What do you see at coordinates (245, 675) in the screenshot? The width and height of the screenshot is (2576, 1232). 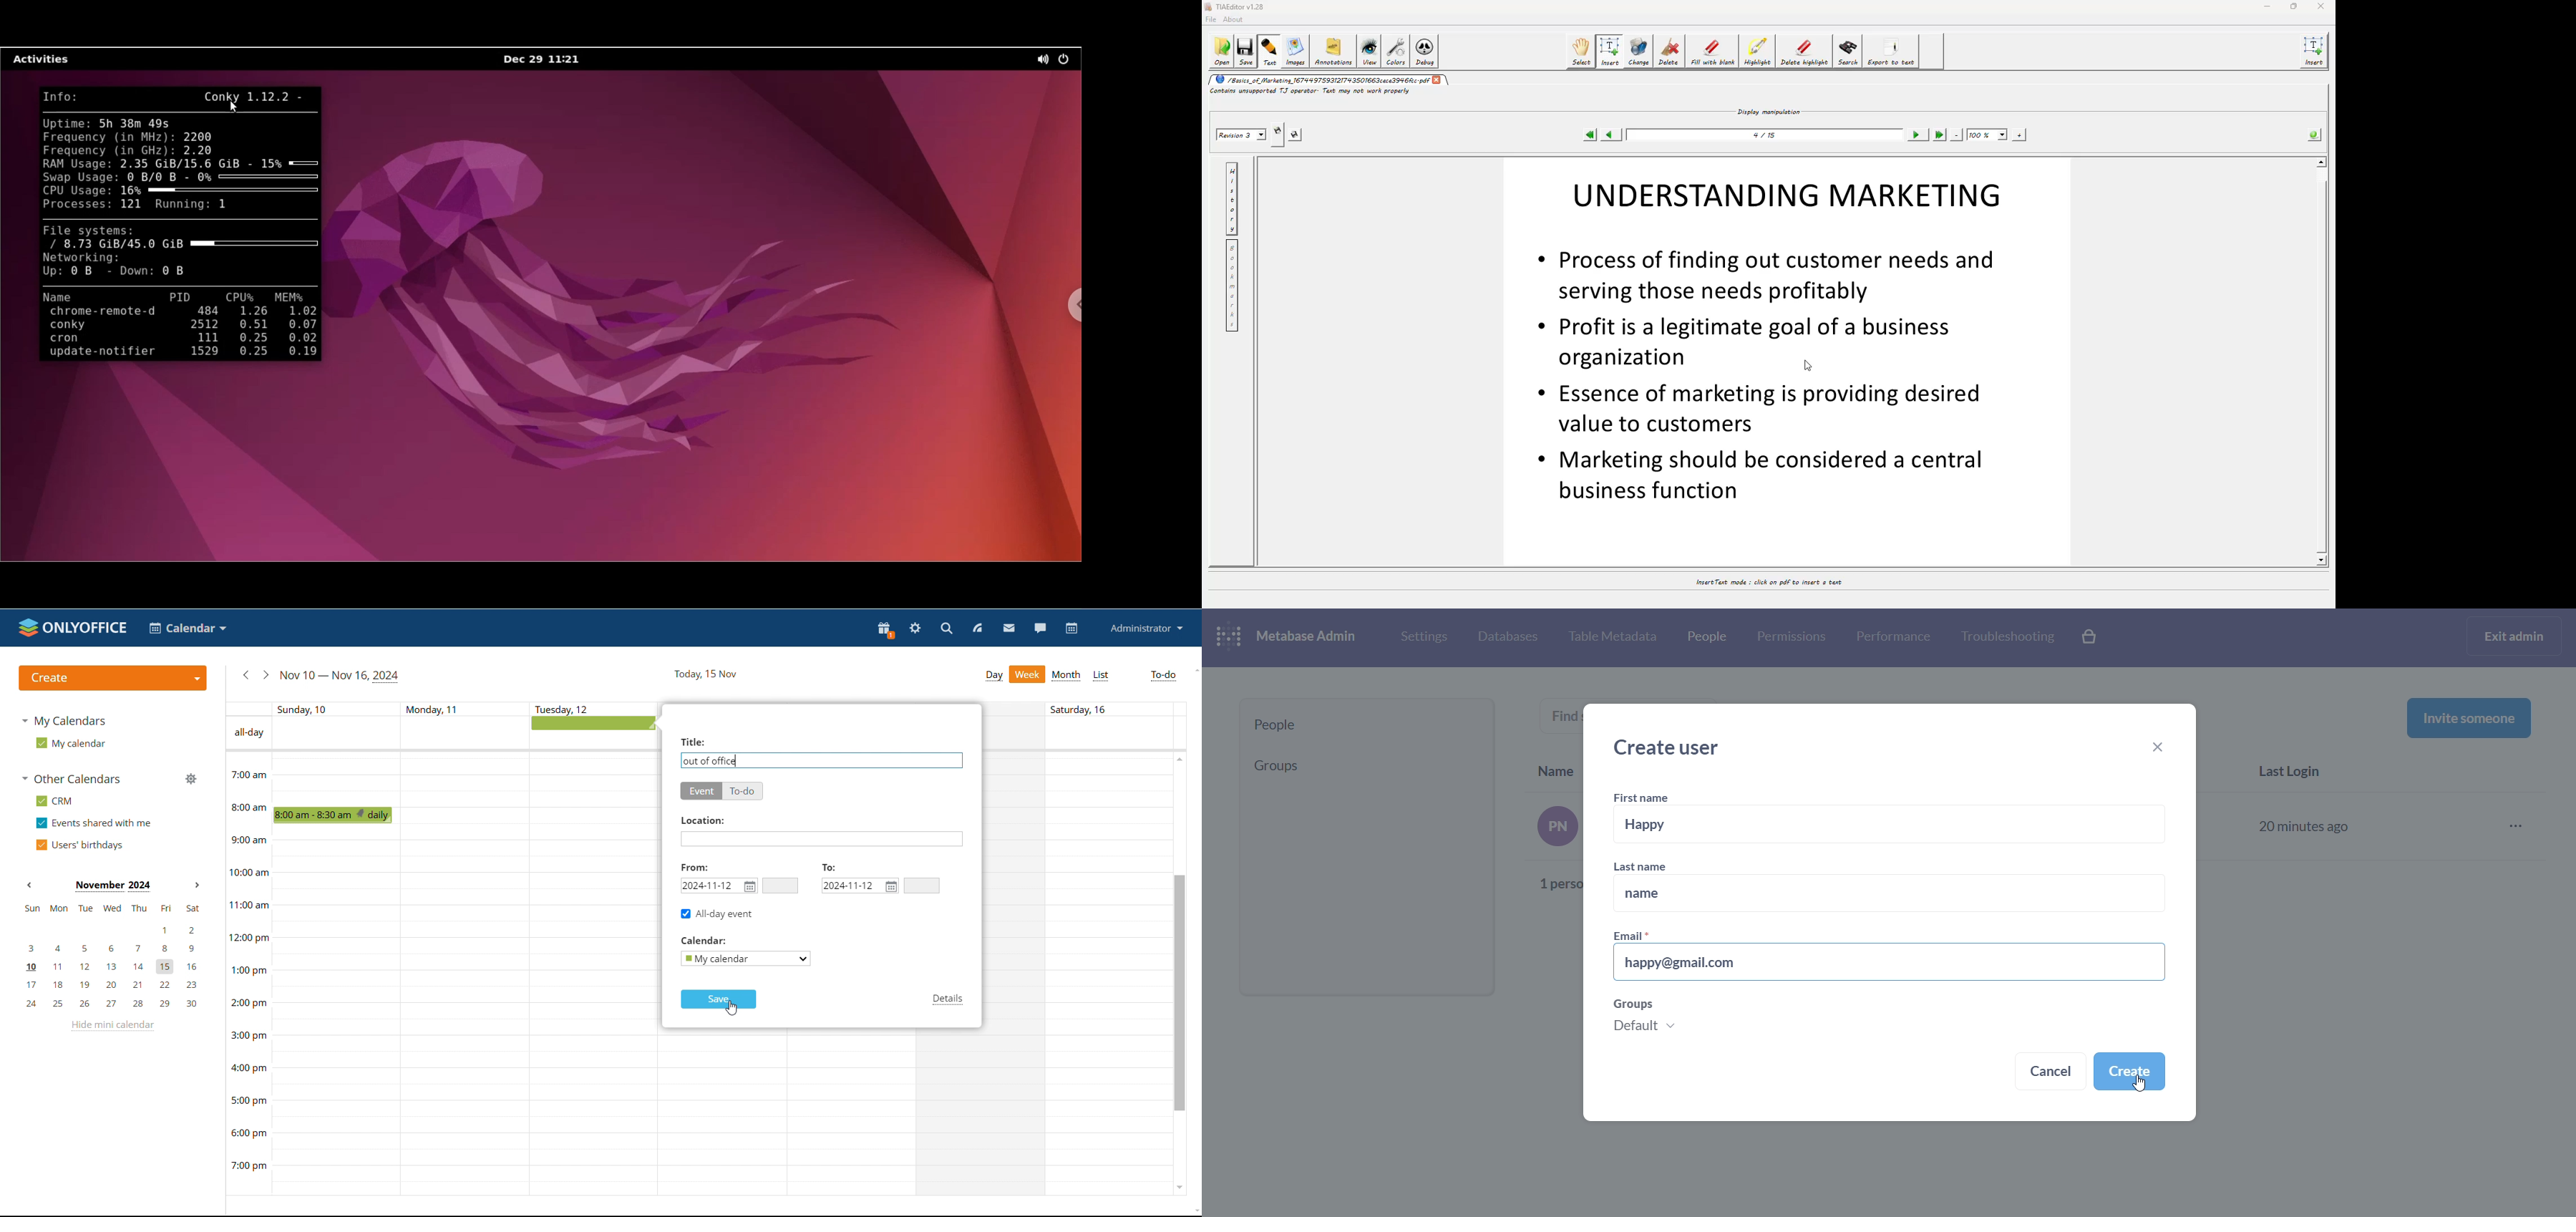 I see `previous week` at bounding box center [245, 675].